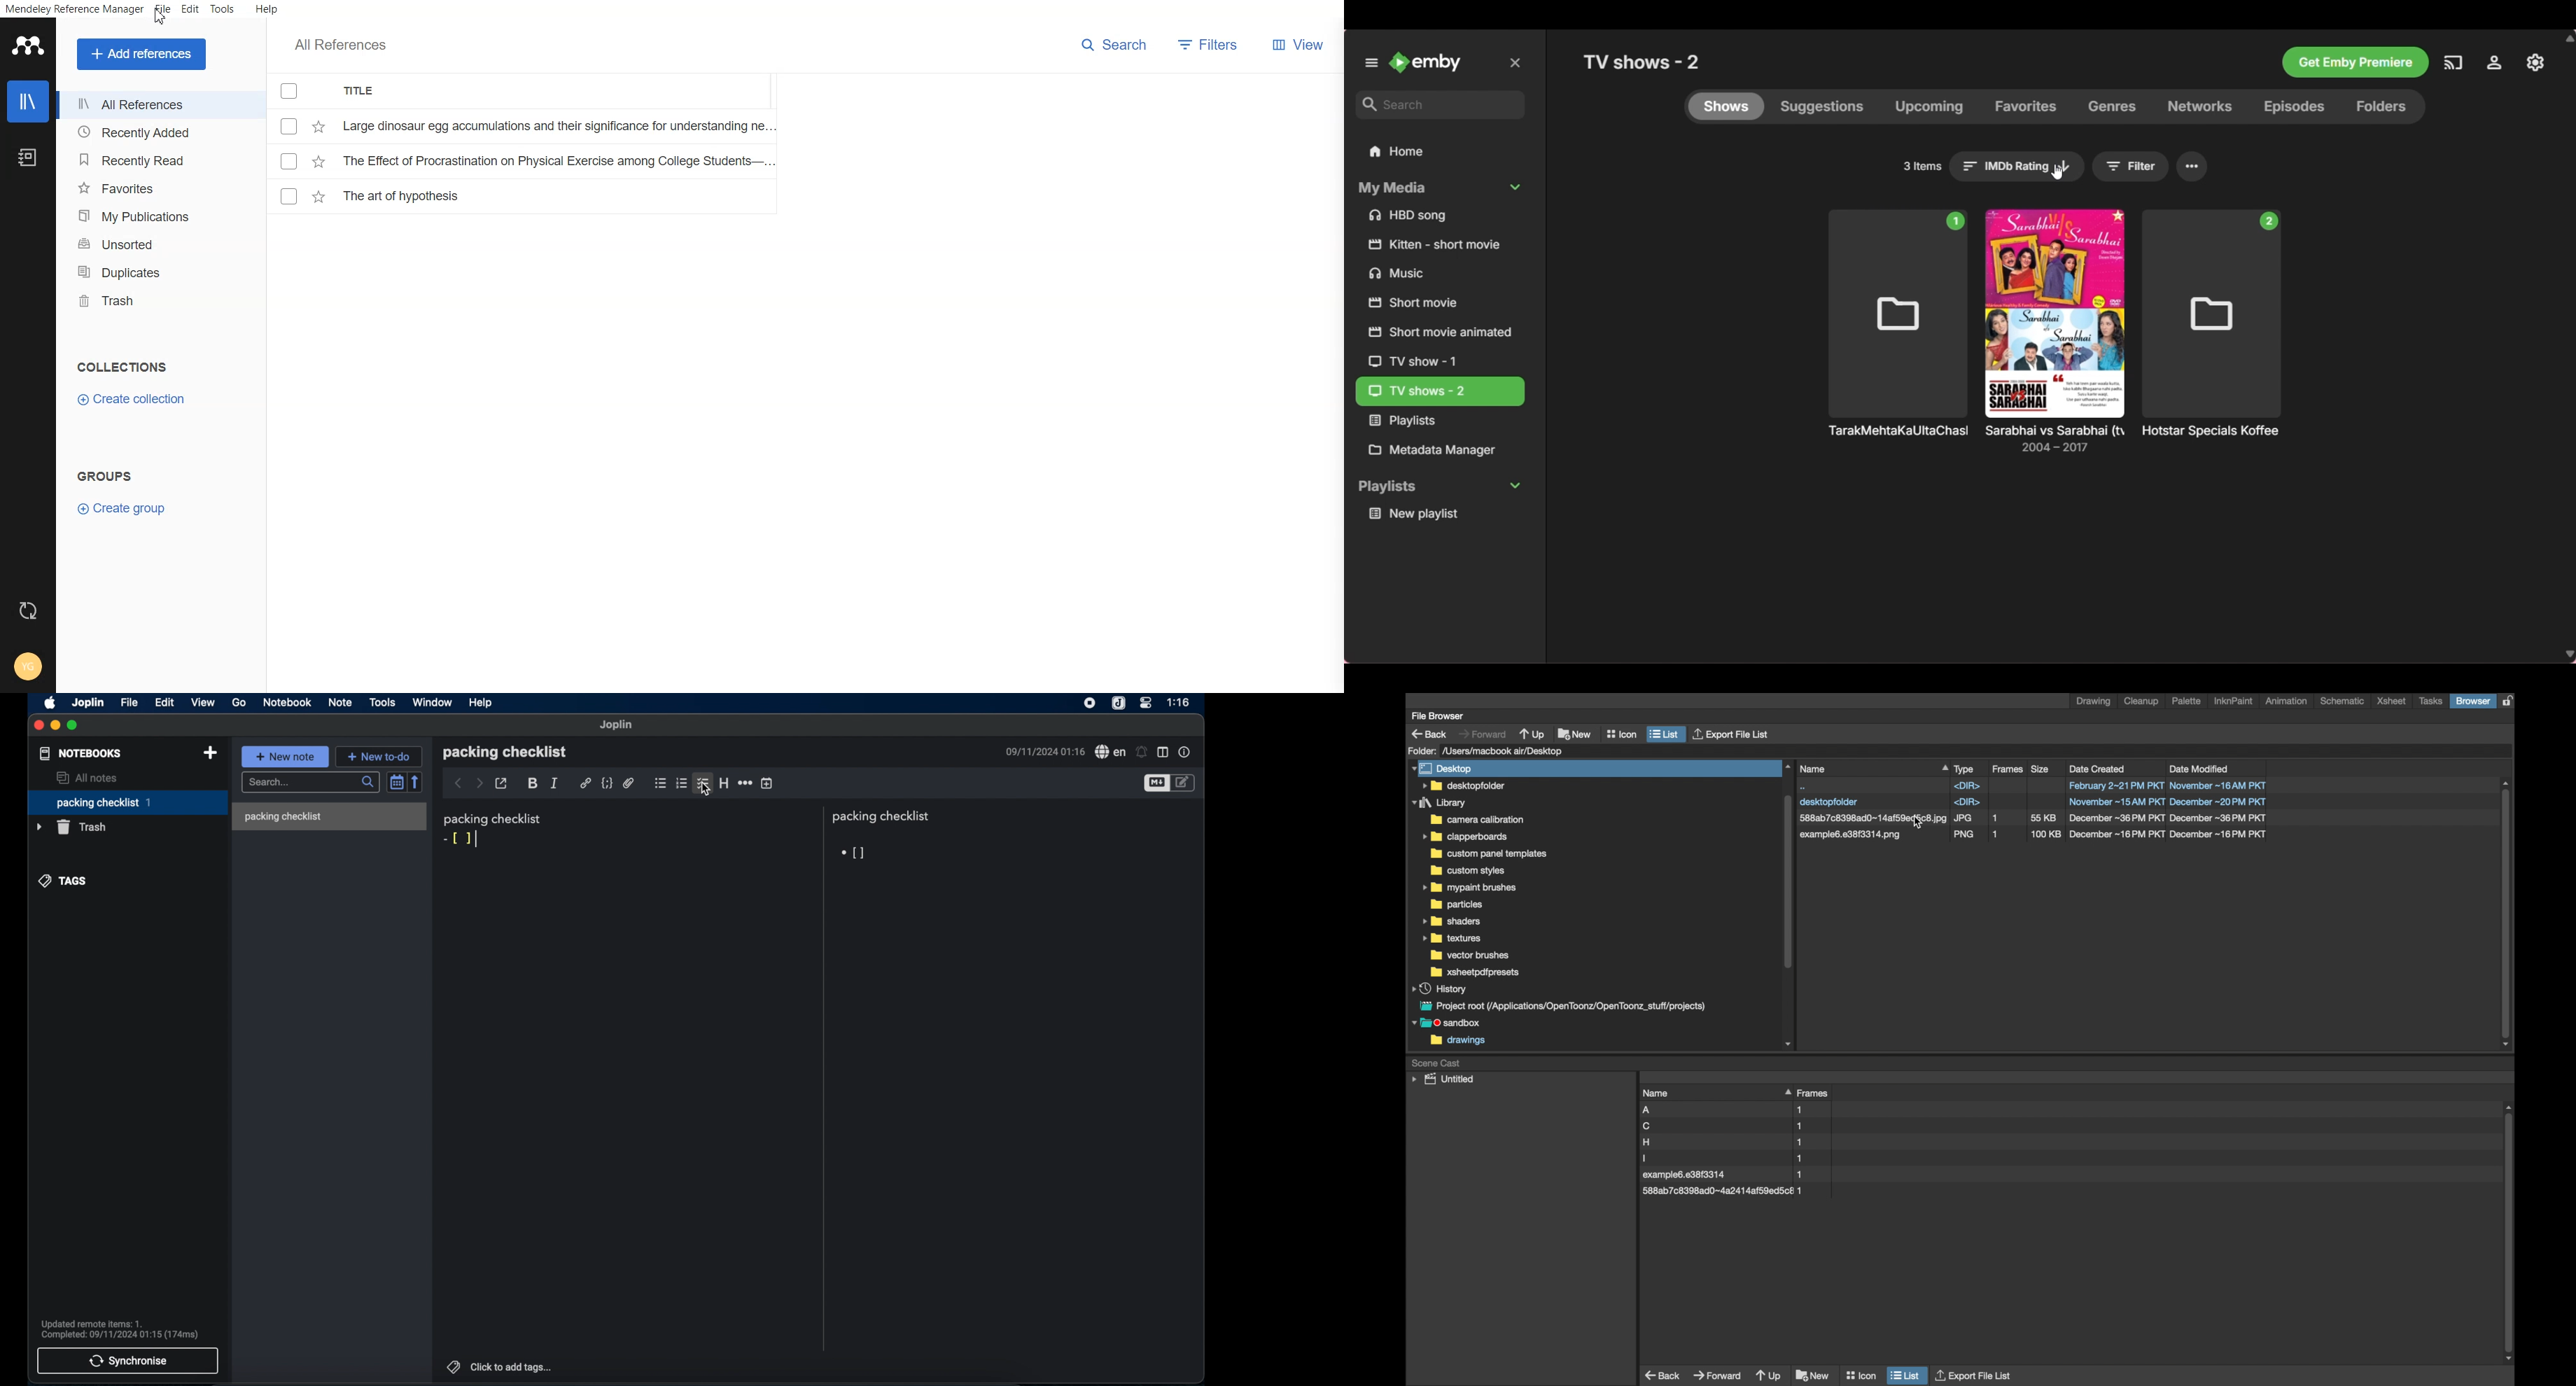 Image resolution: width=2576 pixels, height=1400 pixels. Describe the element at coordinates (127, 803) in the screenshot. I see `packing checklist` at that location.